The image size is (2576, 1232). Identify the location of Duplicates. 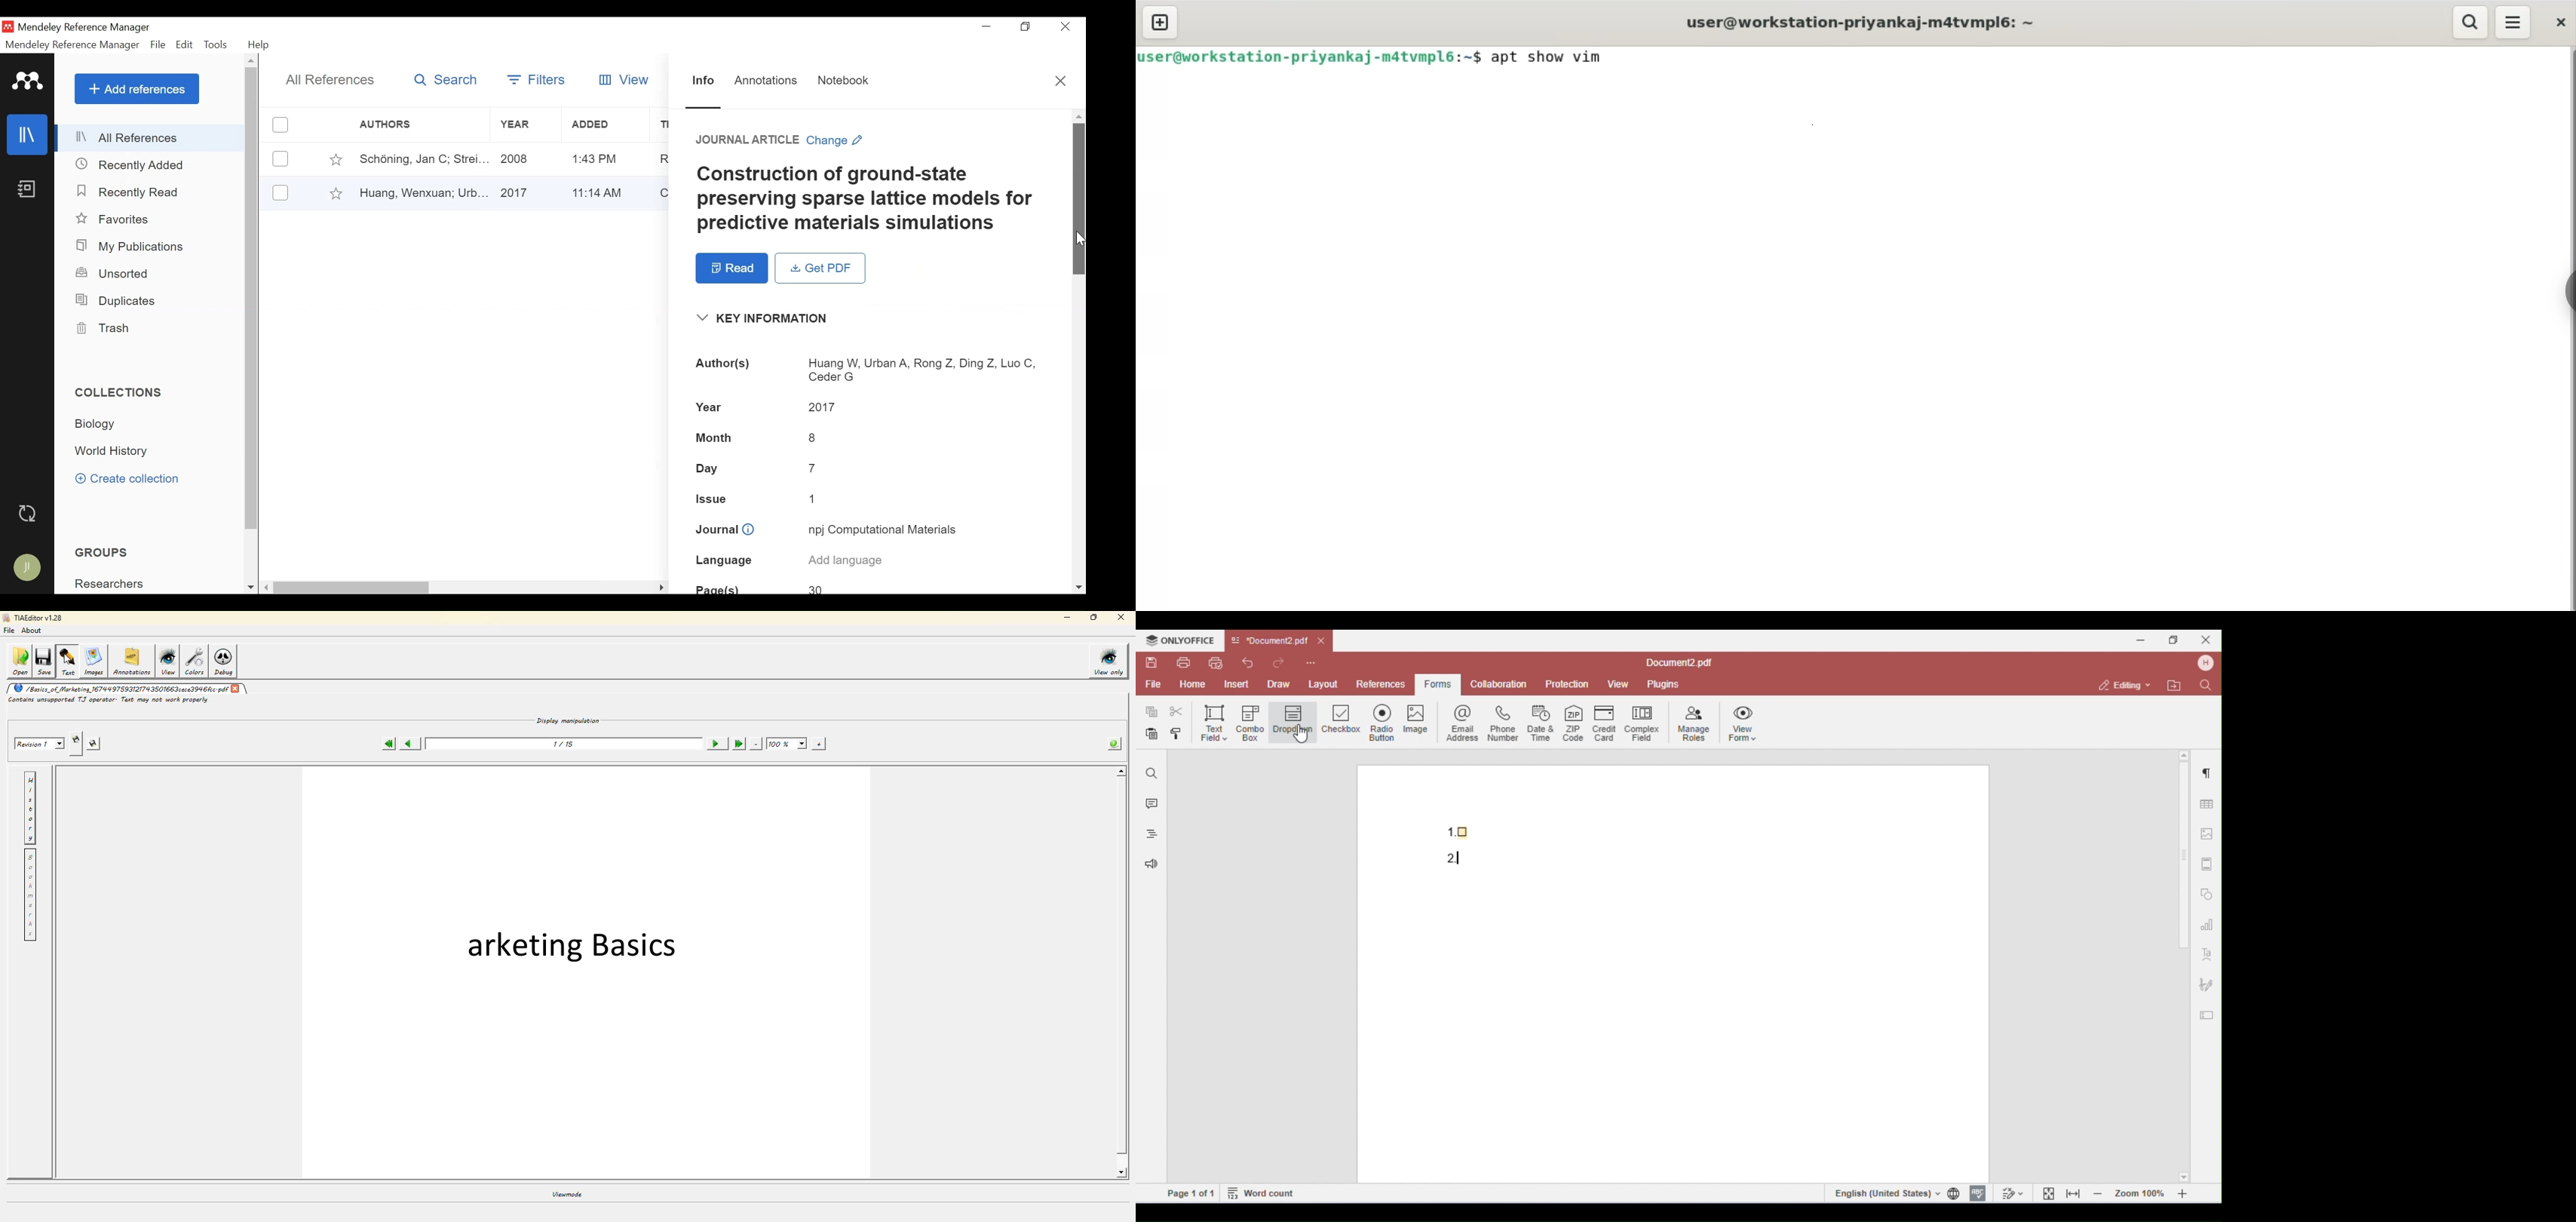
(114, 301).